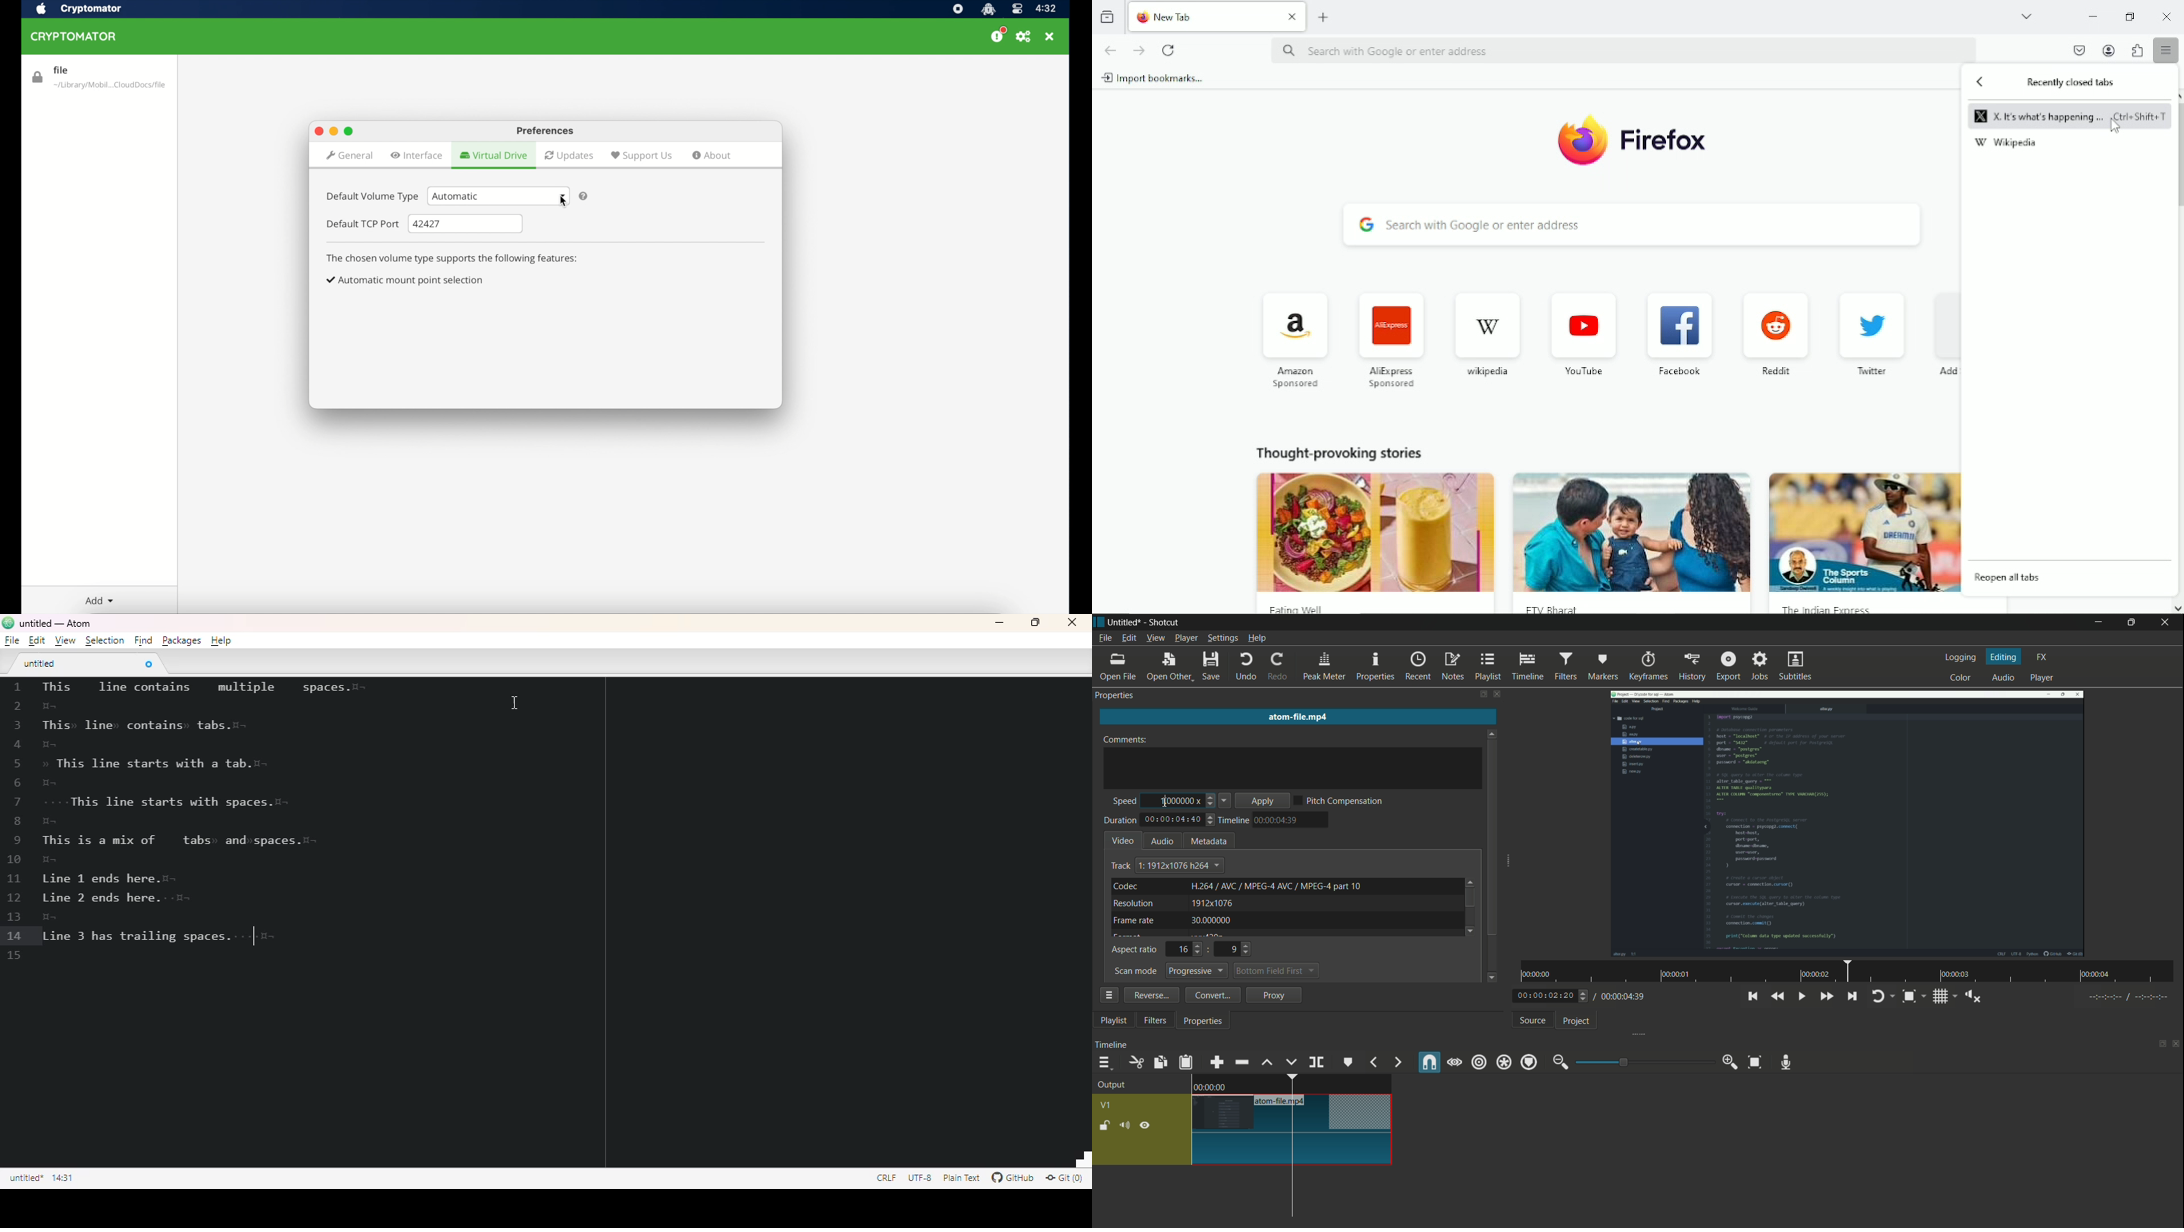  Describe the element at coordinates (2094, 16) in the screenshot. I see `minimize` at that location.